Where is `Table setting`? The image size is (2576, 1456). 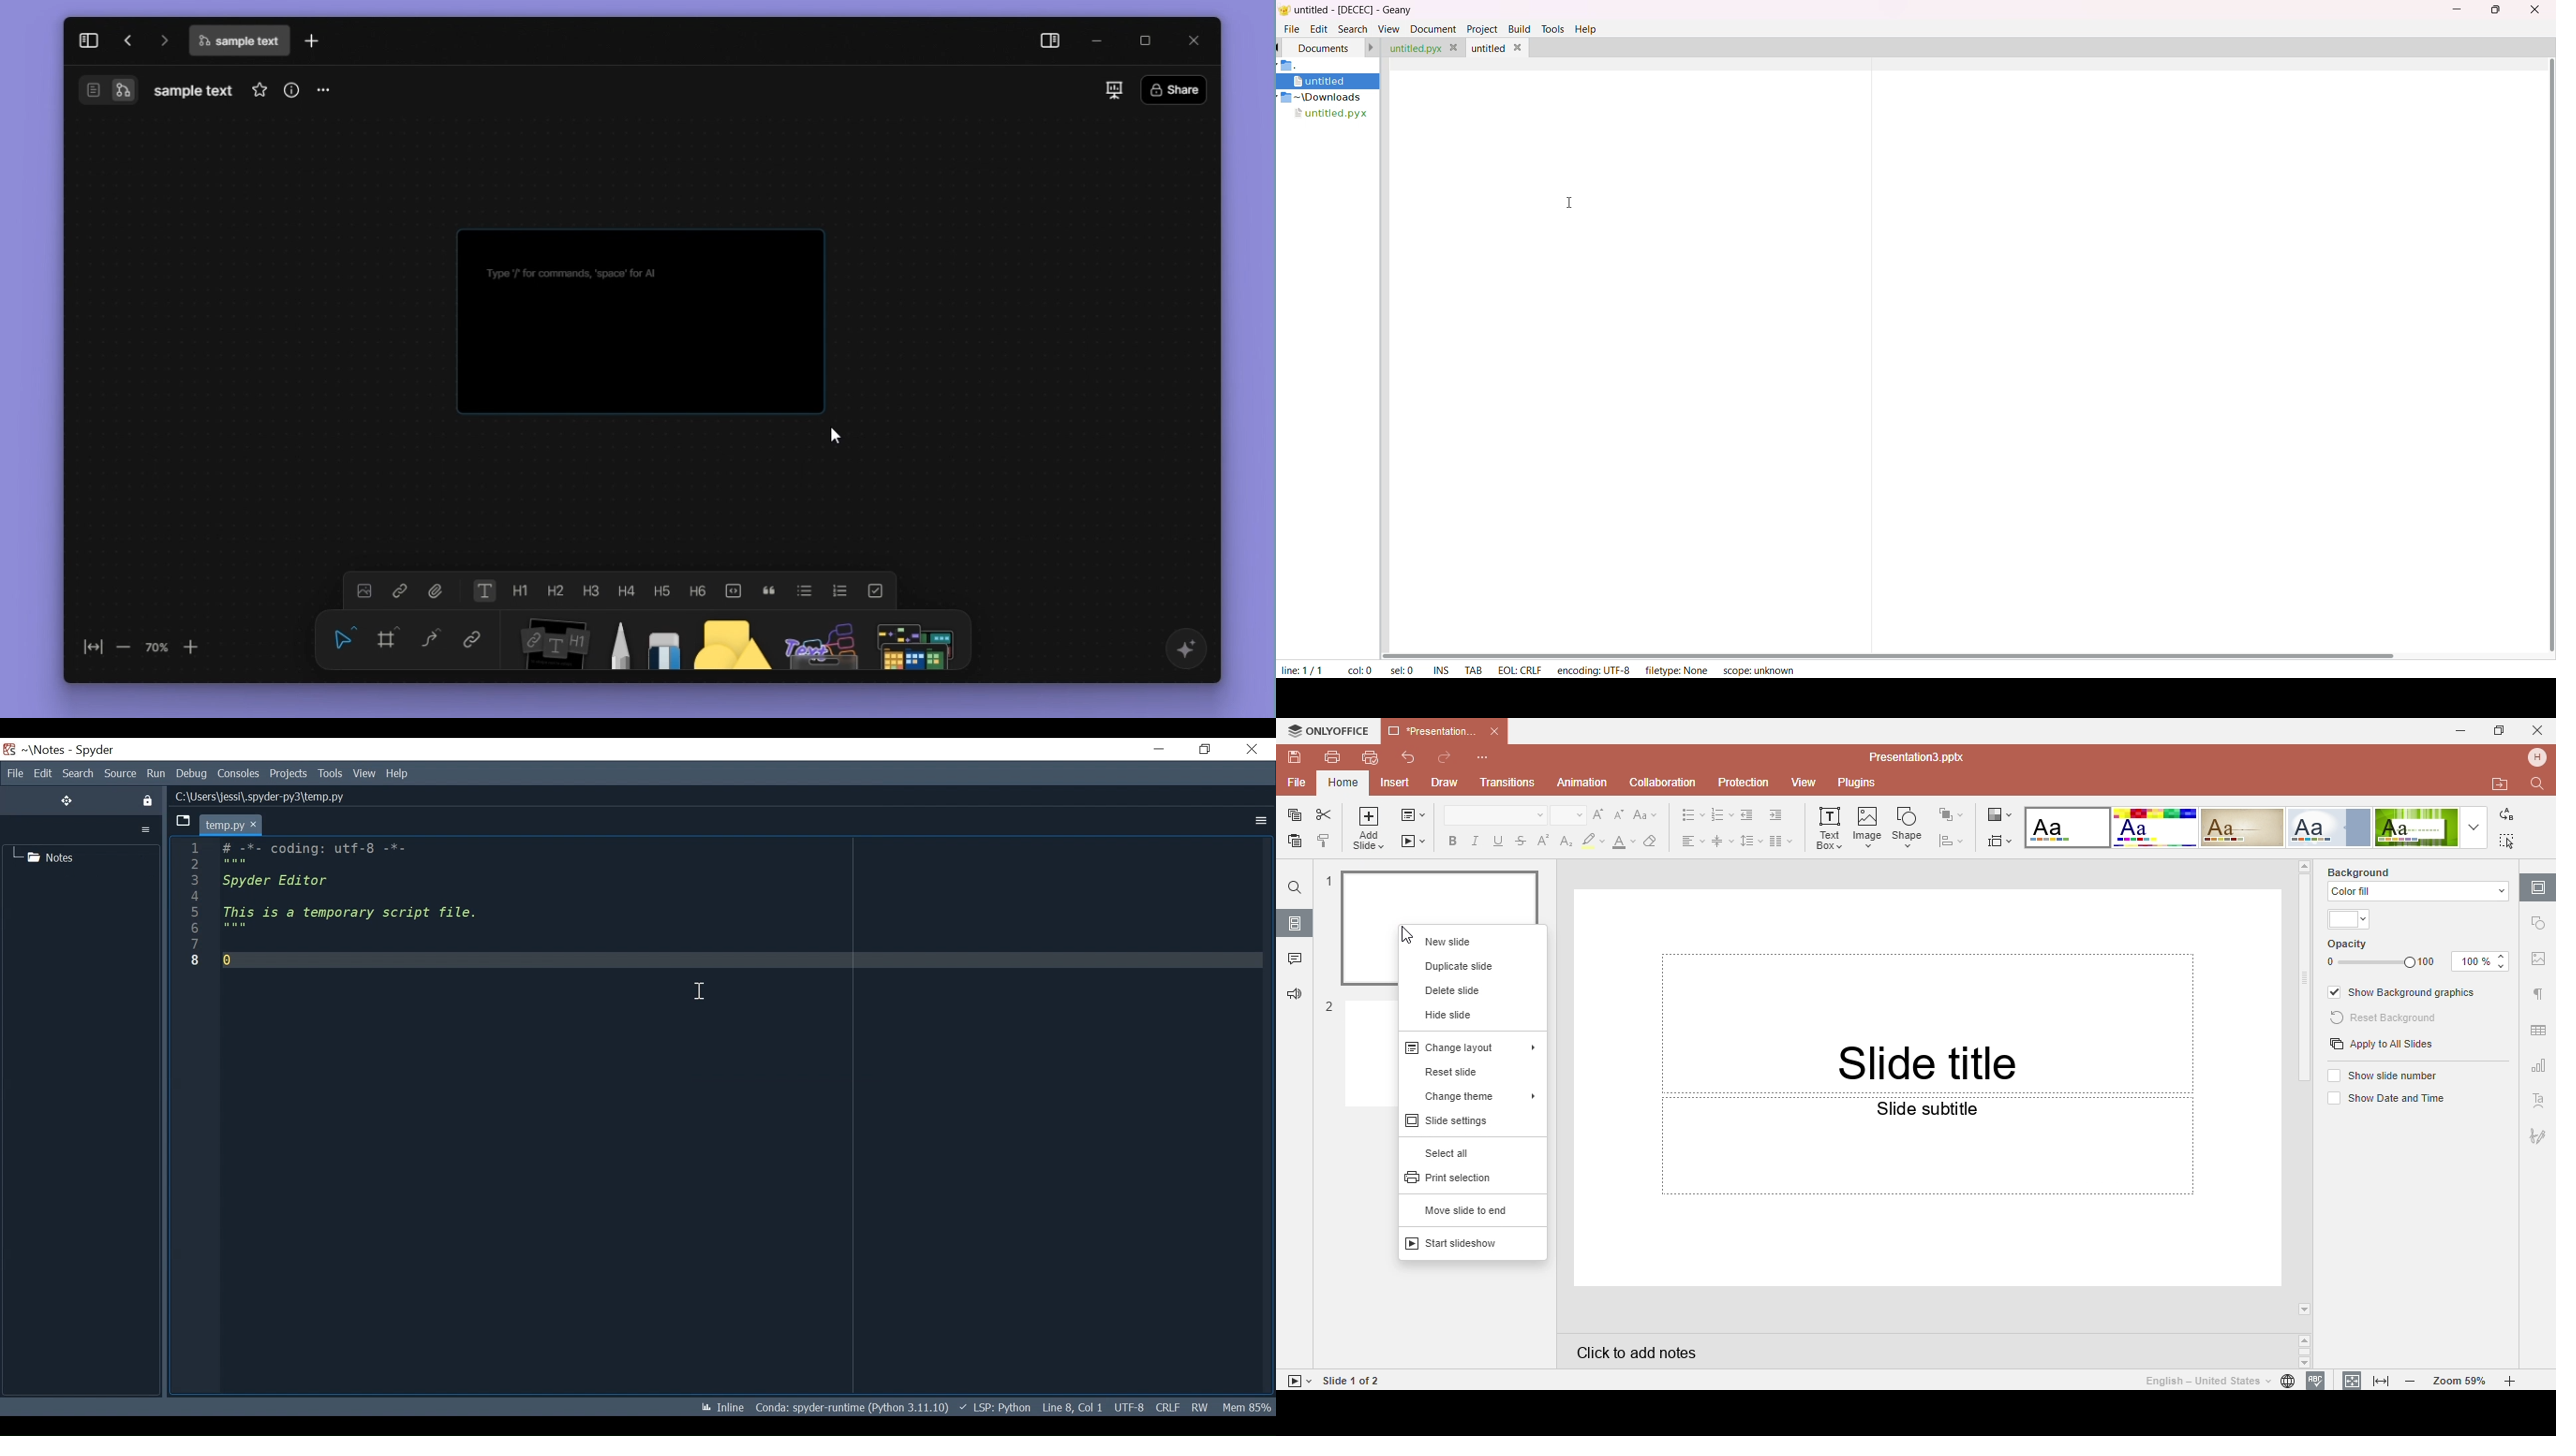 Table setting is located at coordinates (2539, 1027).